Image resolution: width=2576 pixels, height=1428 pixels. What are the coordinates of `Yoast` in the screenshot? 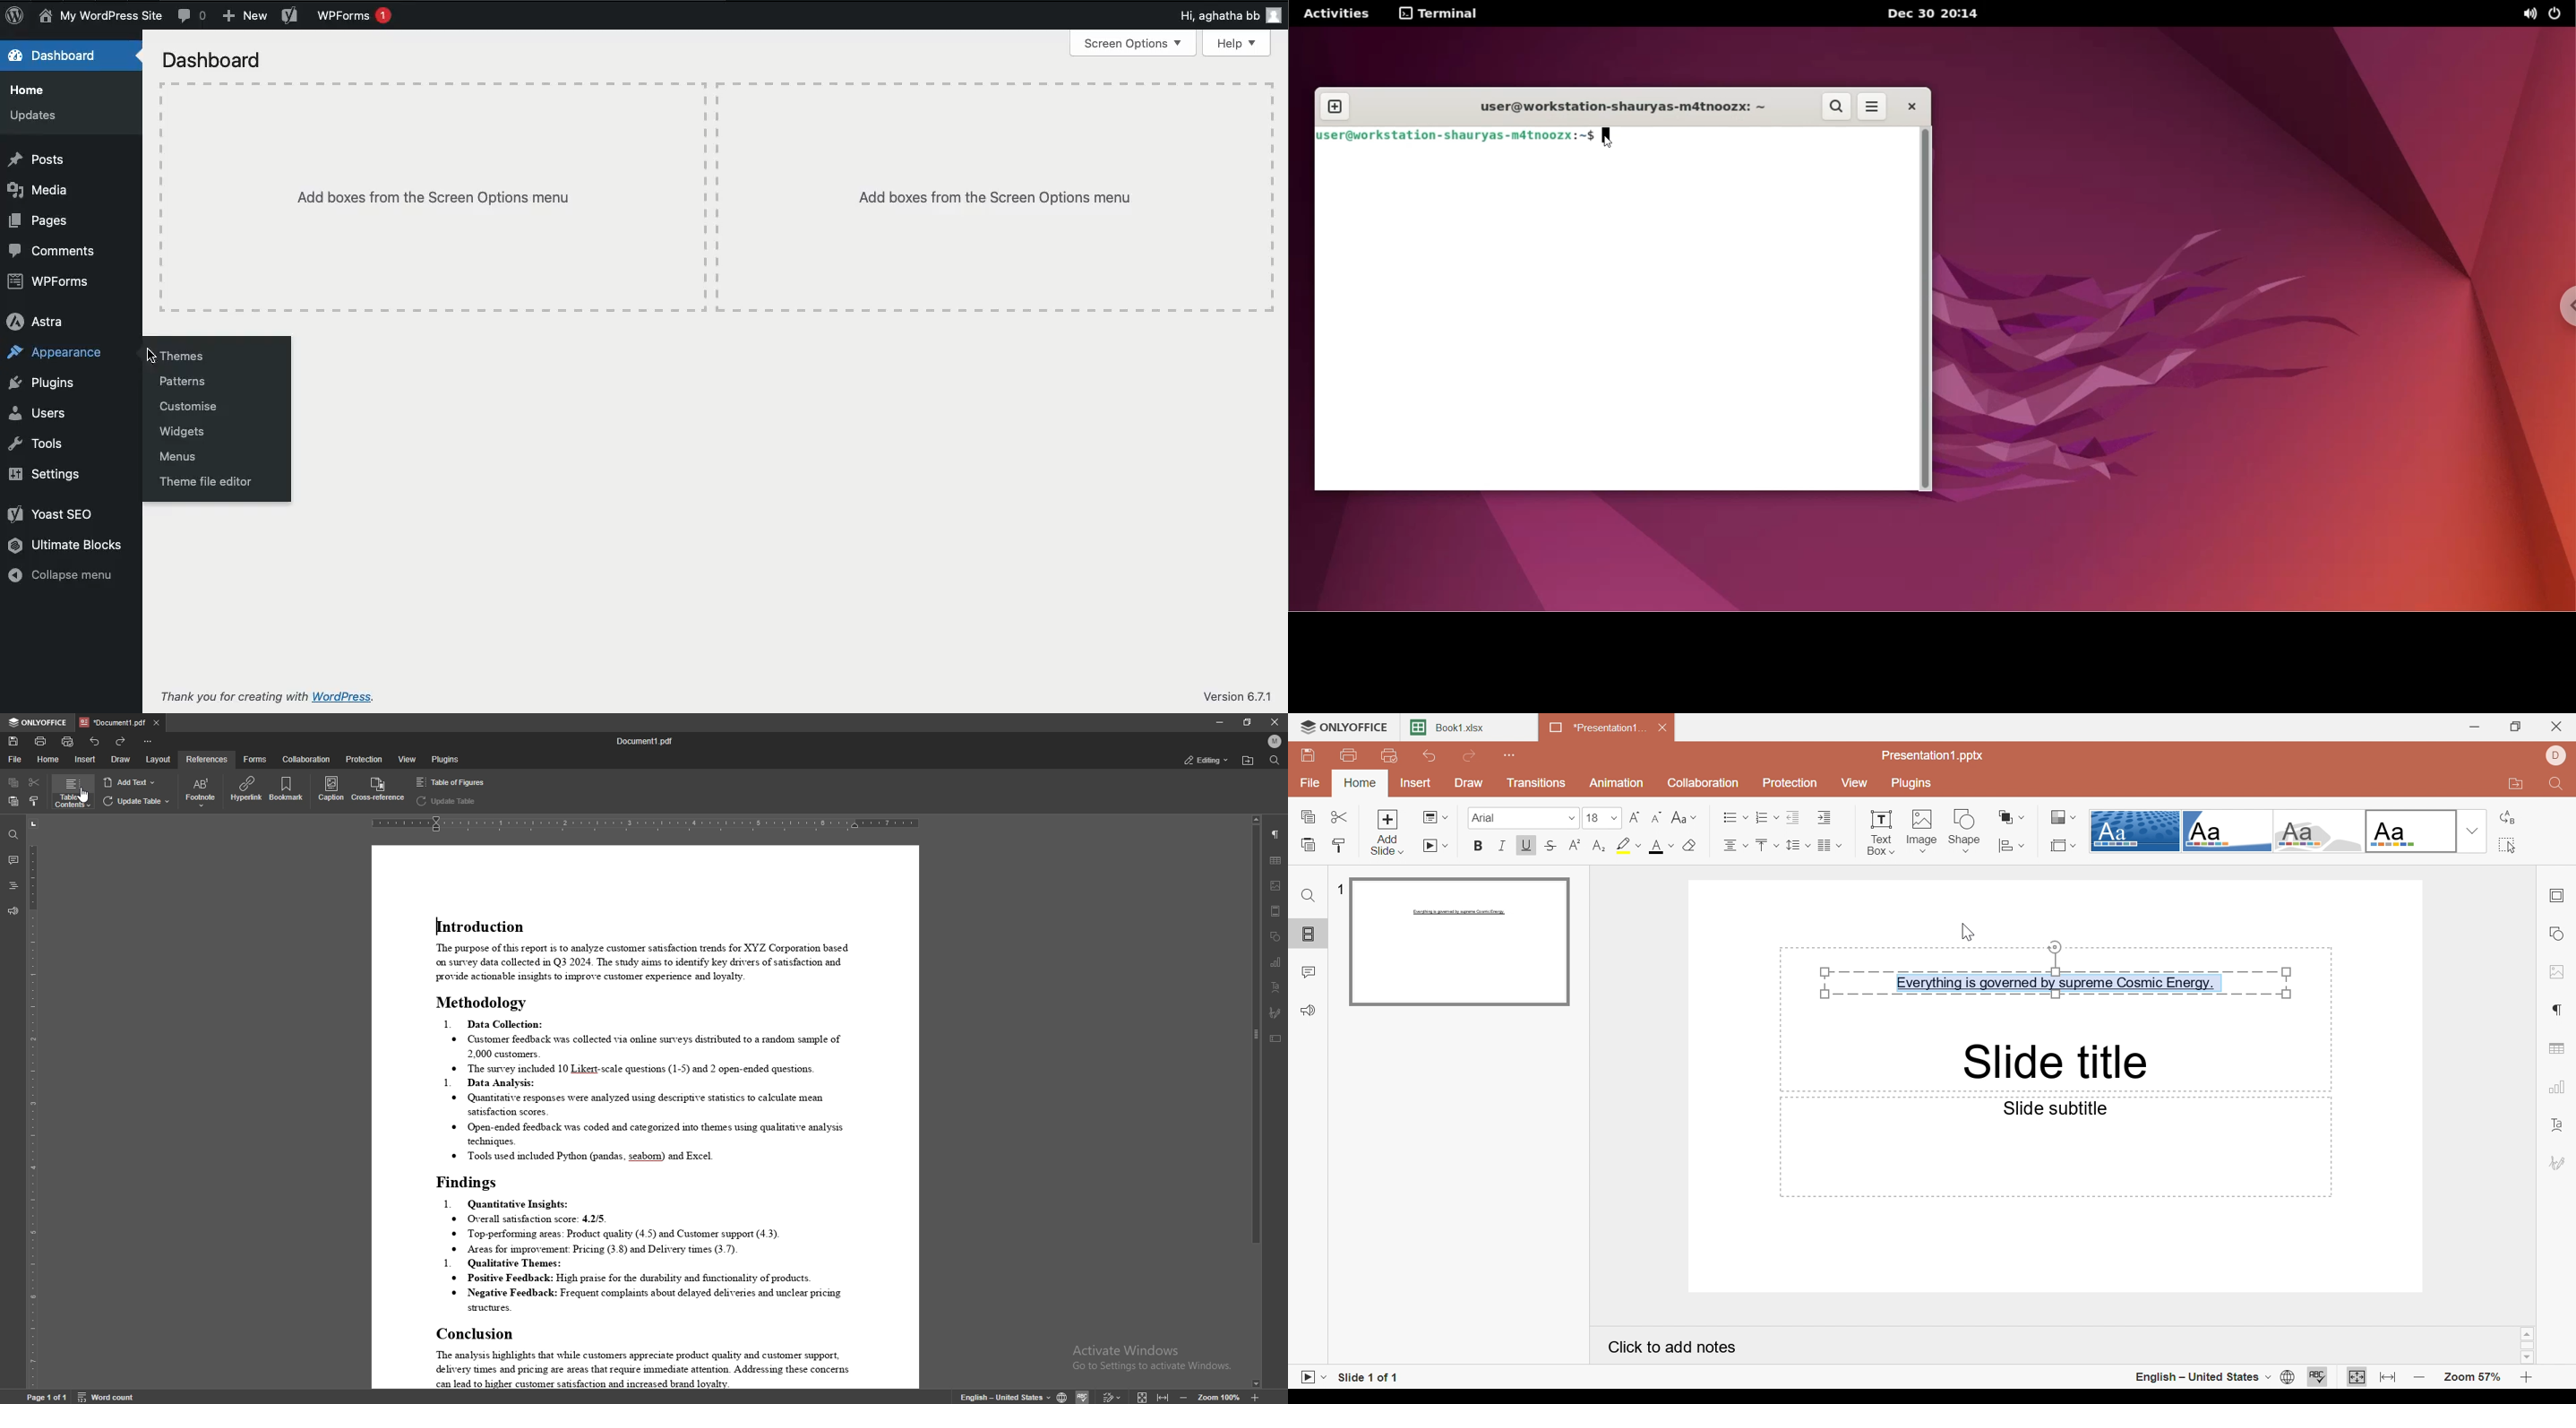 It's located at (287, 16).